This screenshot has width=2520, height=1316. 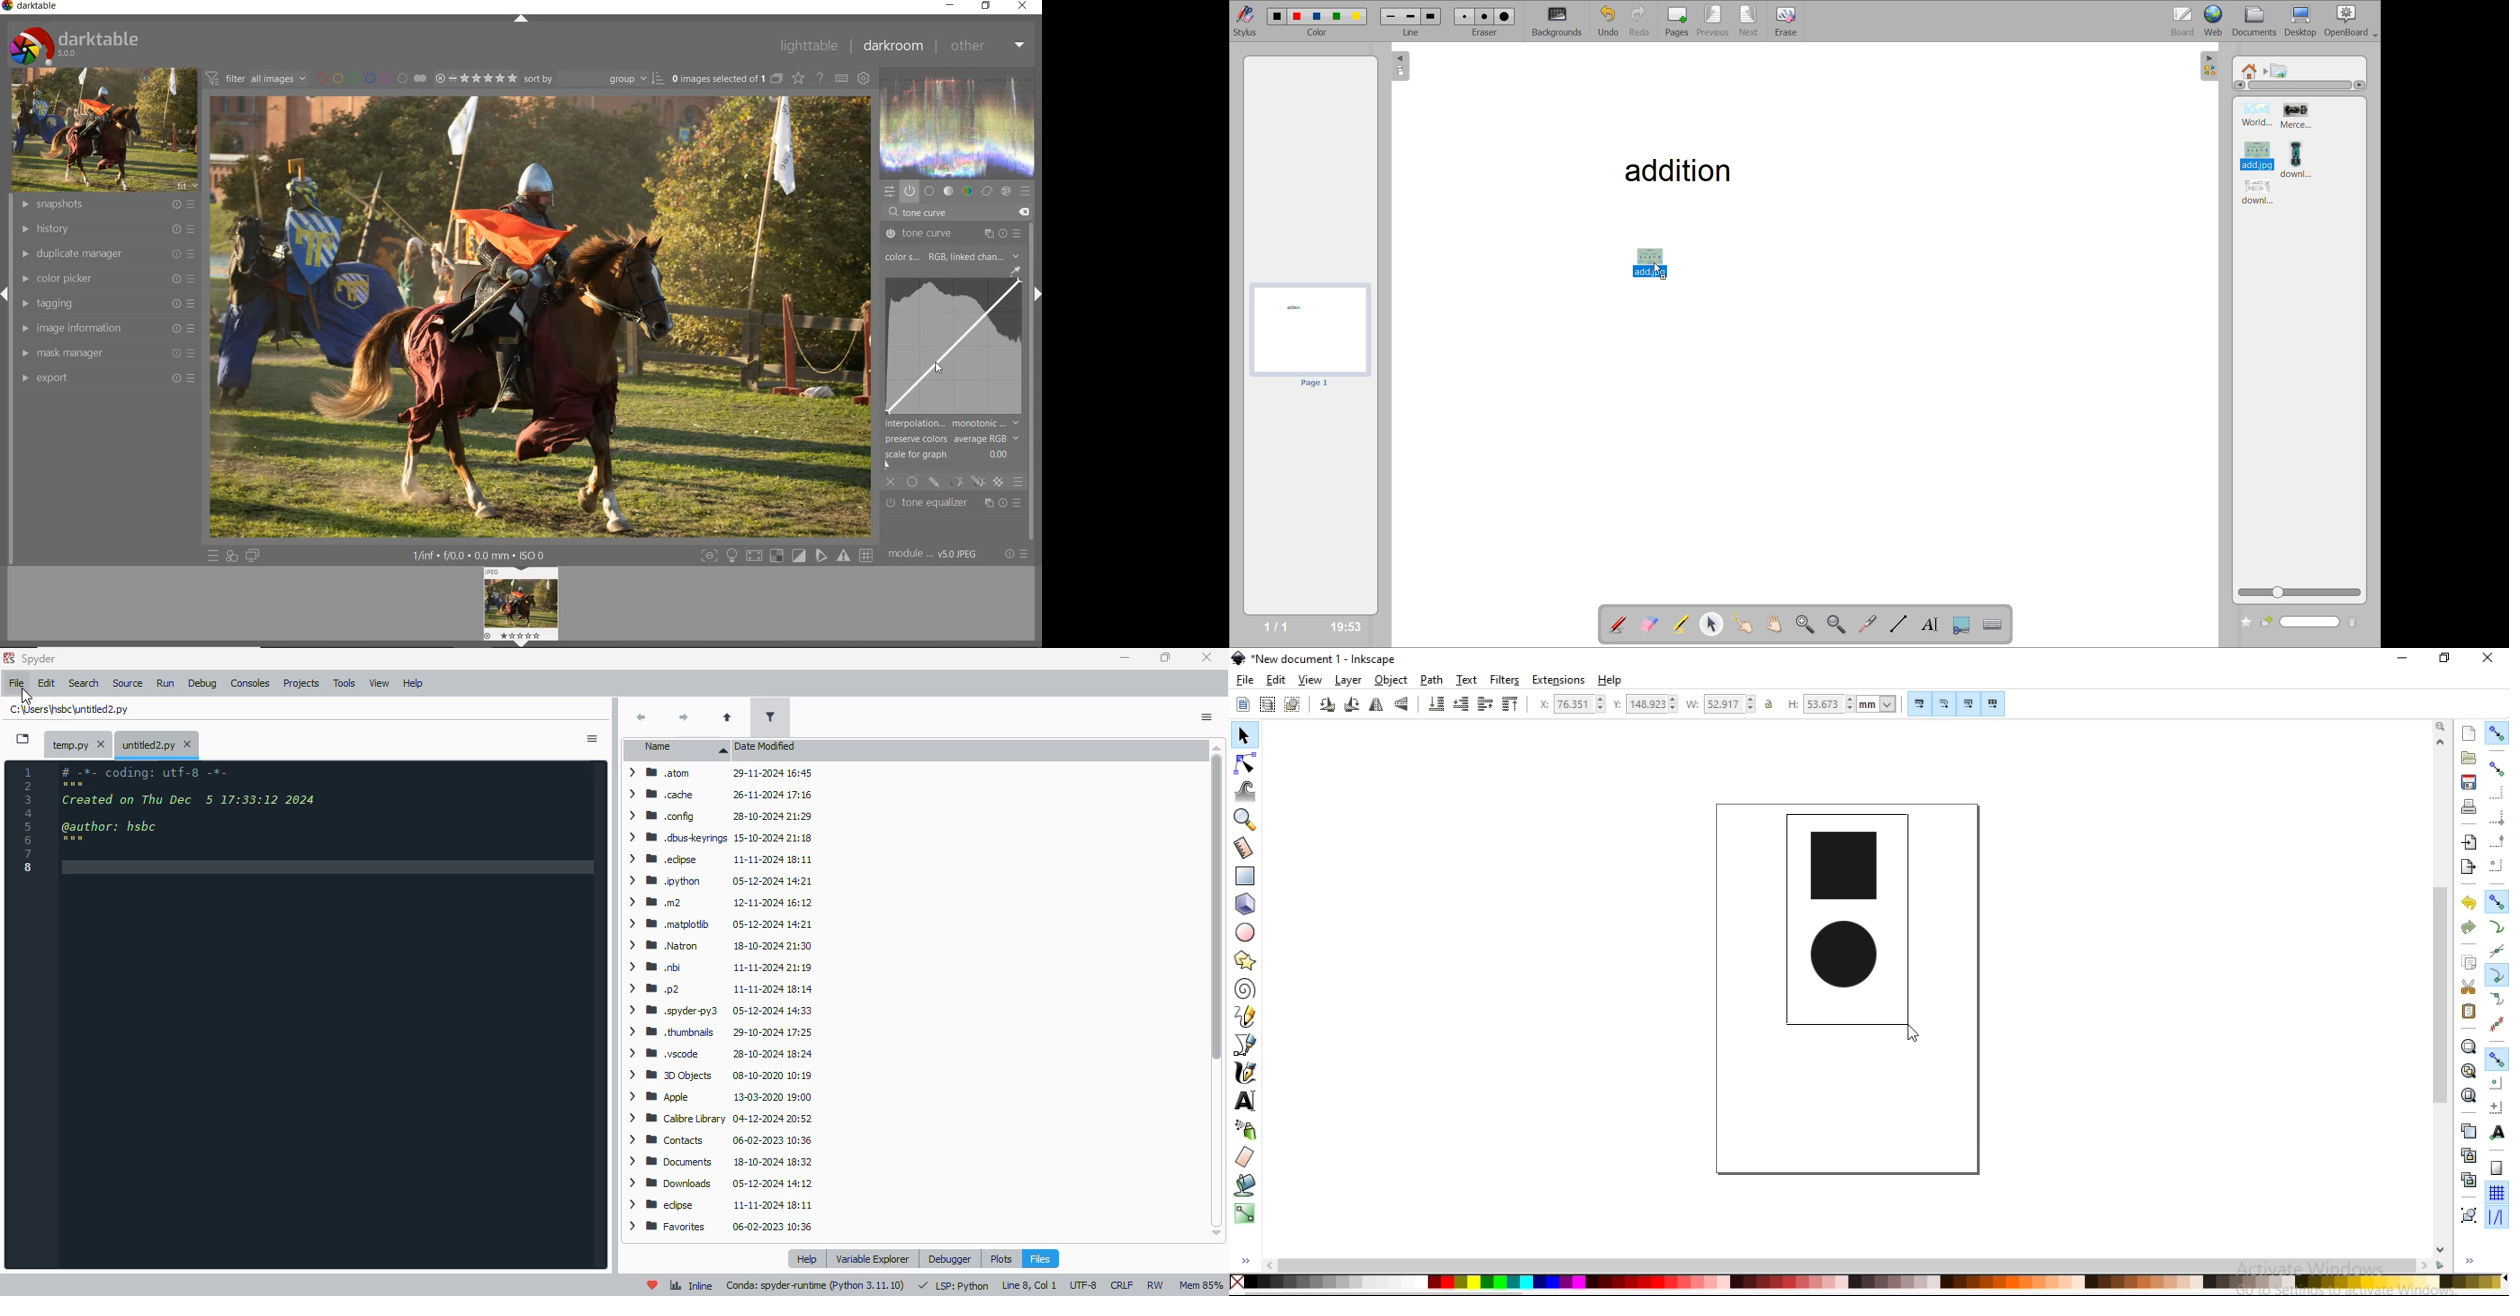 What do you see at coordinates (1357, 17) in the screenshot?
I see `color 5` at bounding box center [1357, 17].